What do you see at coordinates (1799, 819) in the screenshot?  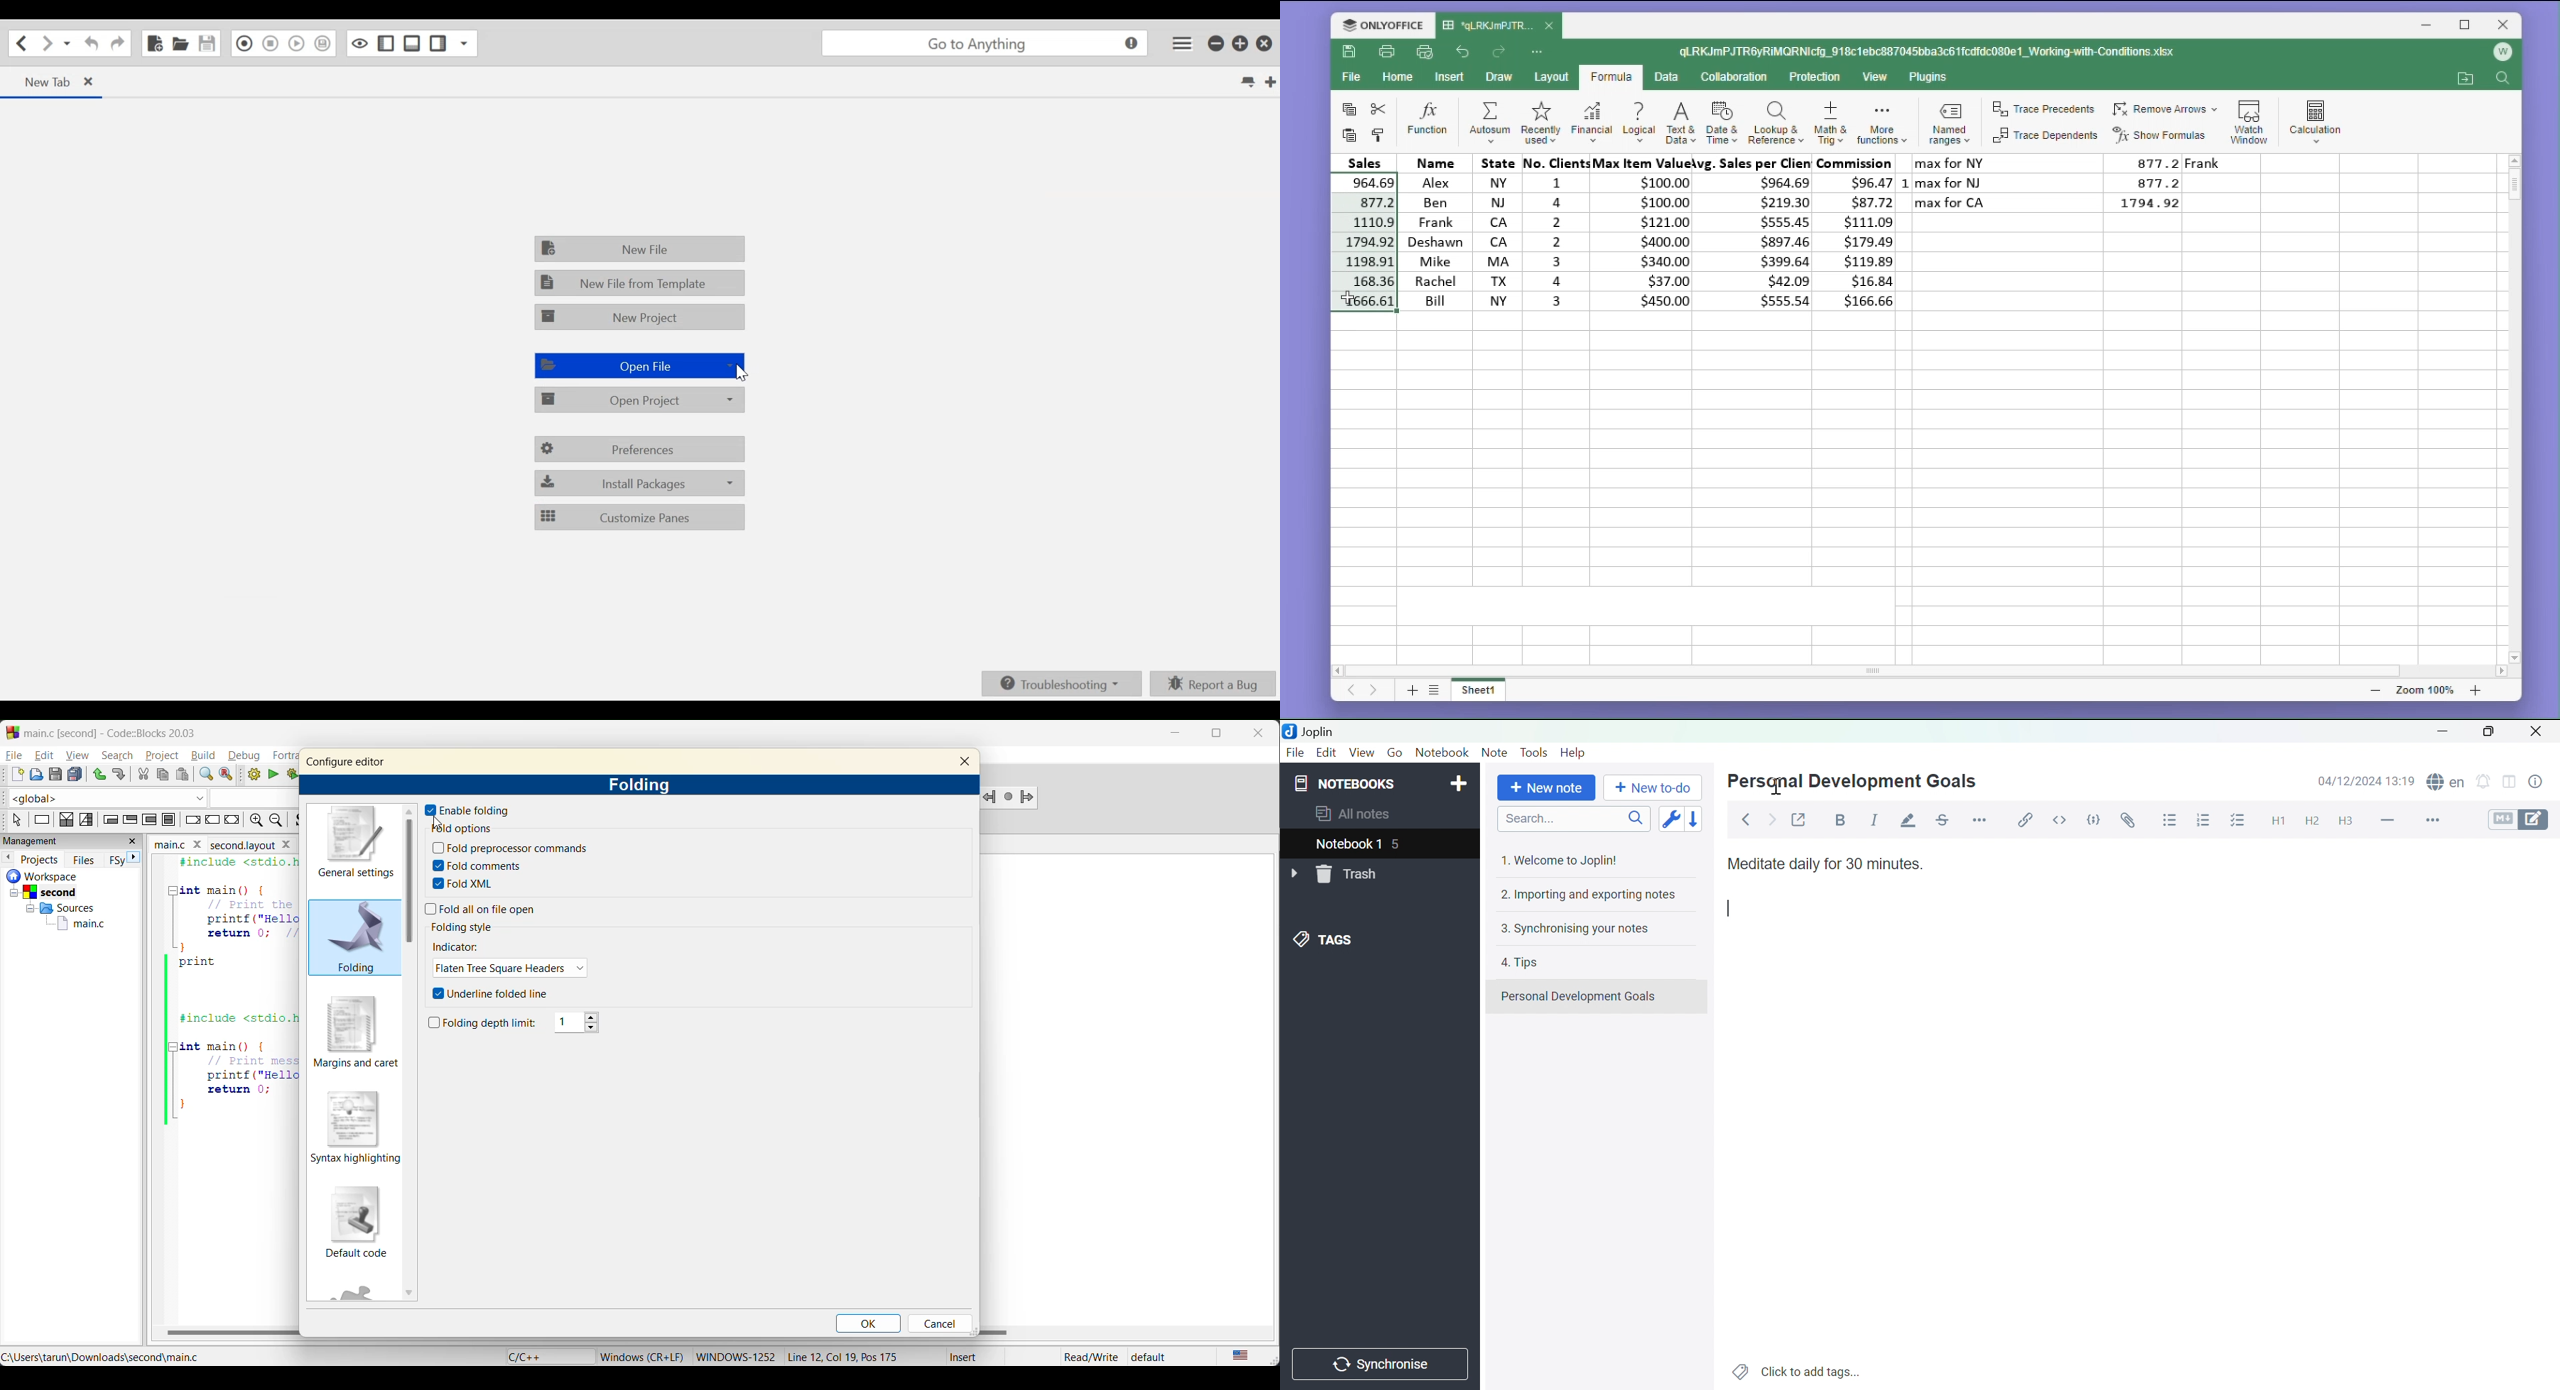 I see `Toggle external editing` at bounding box center [1799, 819].